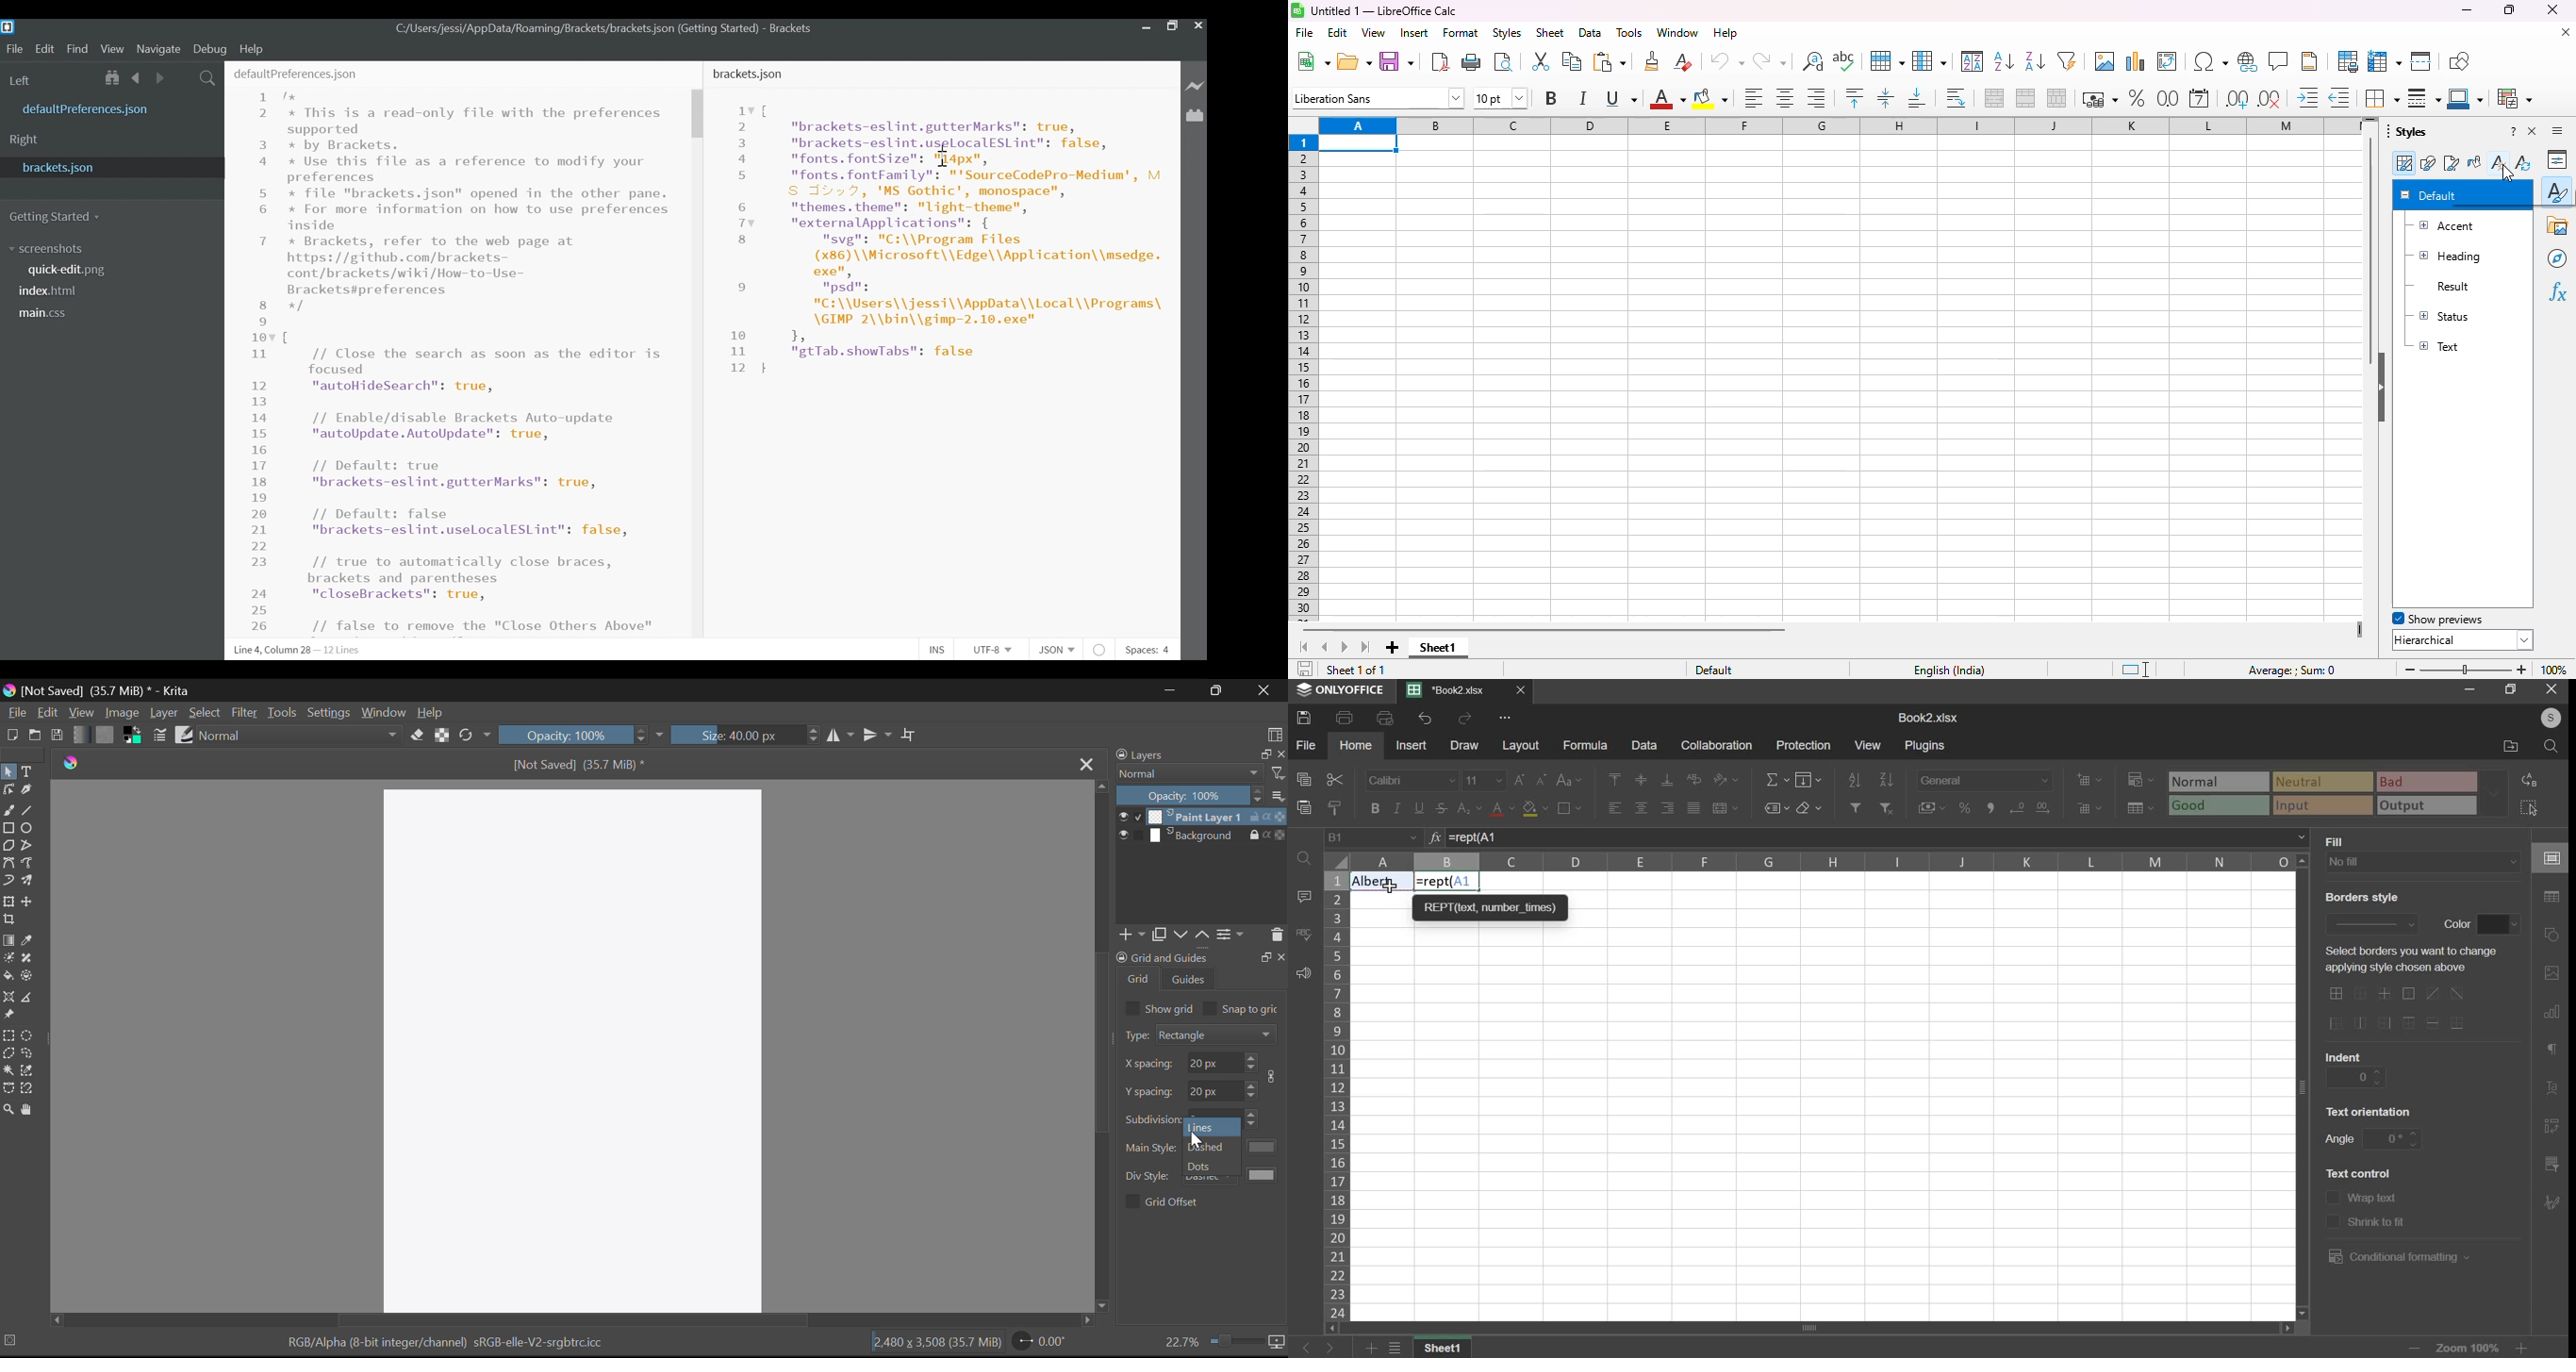 The height and width of the screenshot is (1372, 2576). I want to click on scroll to next sheet, so click(1346, 648).